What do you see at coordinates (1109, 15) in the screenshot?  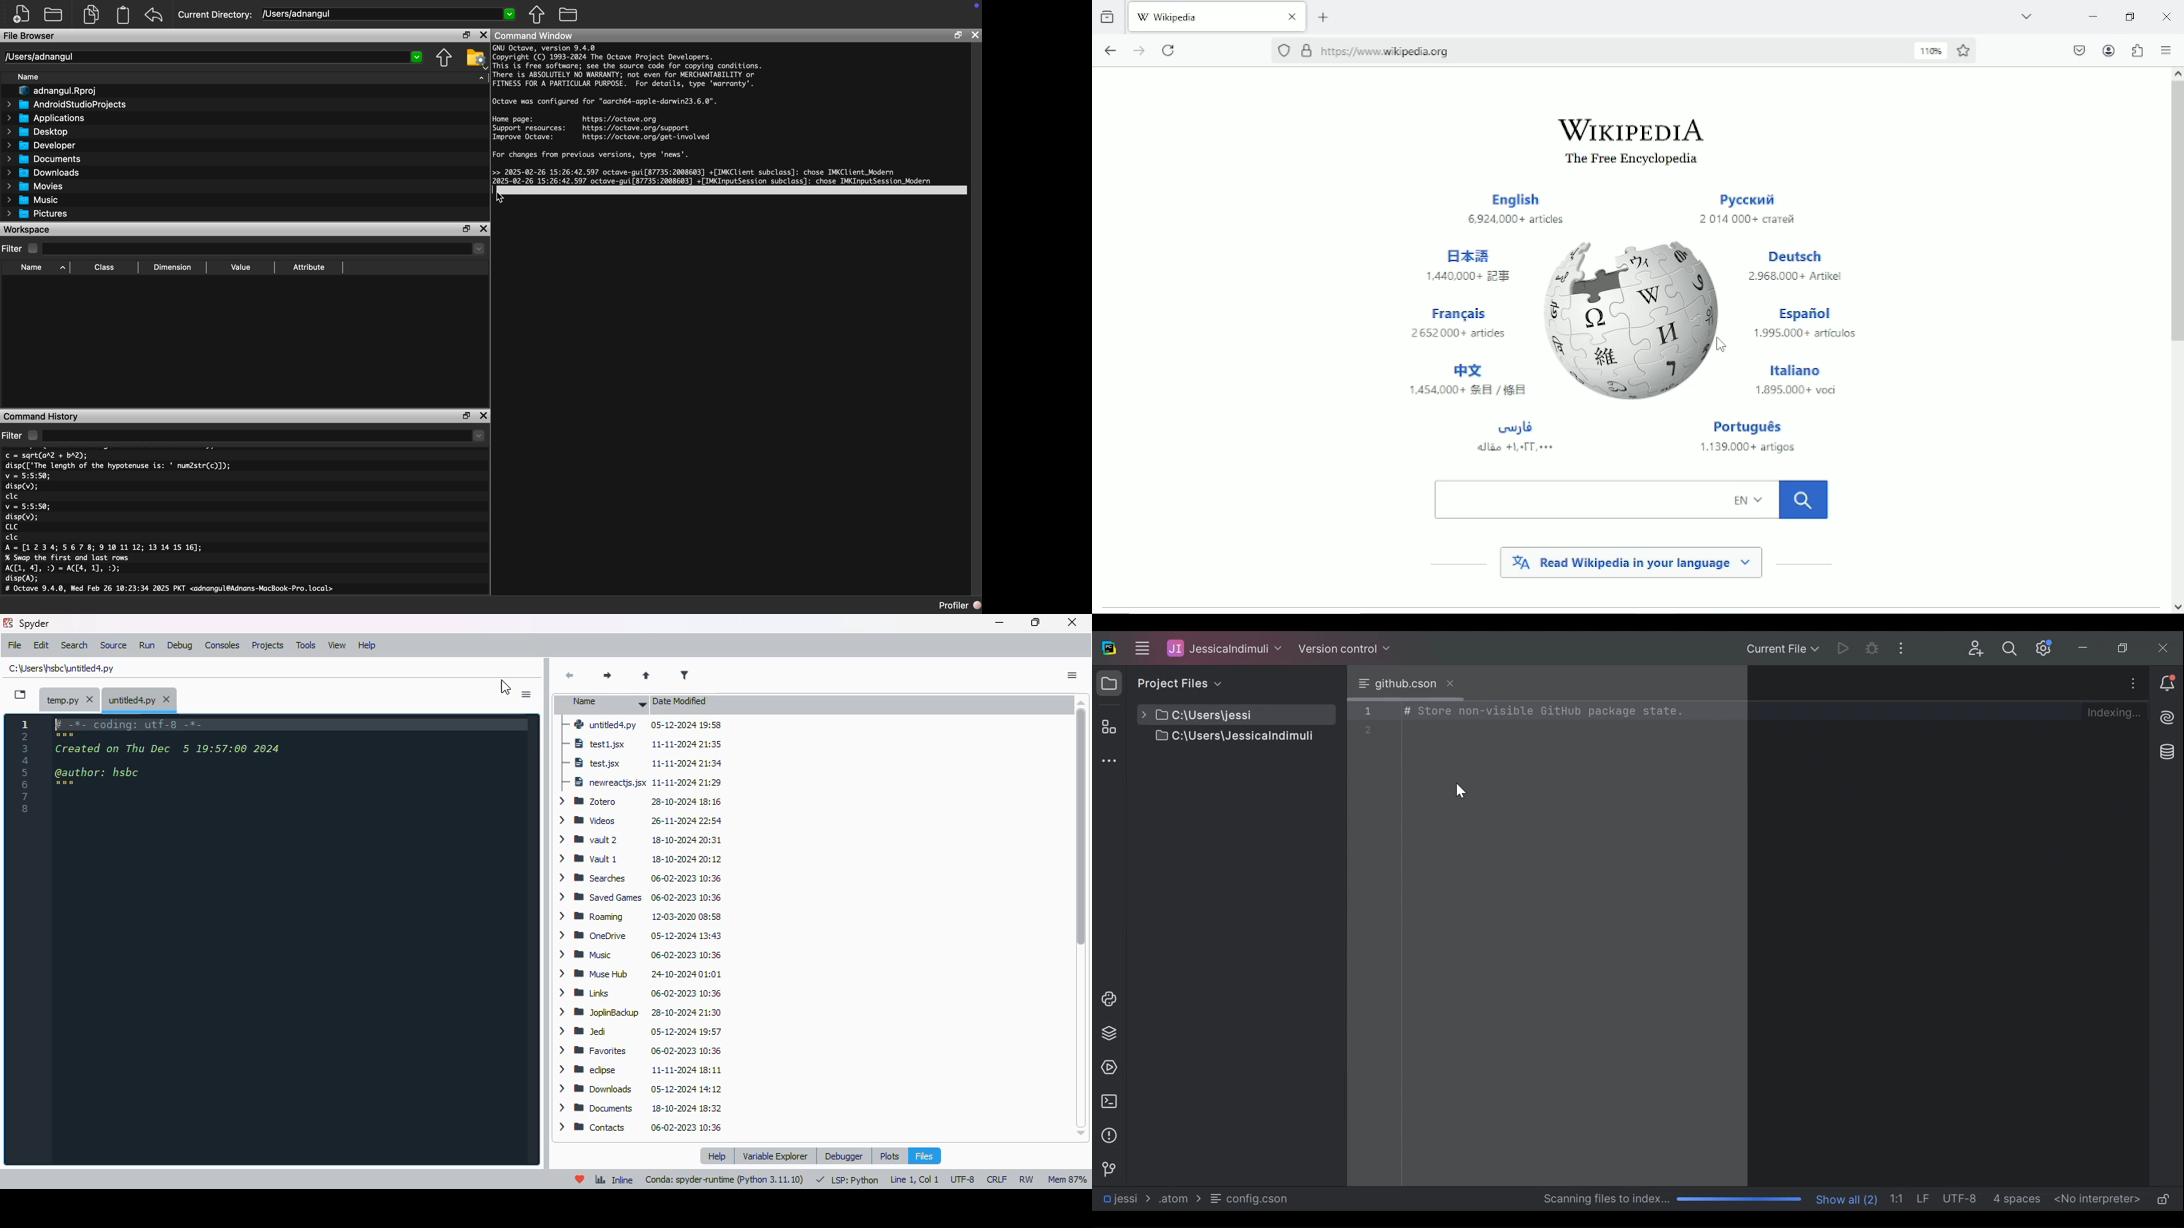 I see `View recent browsing` at bounding box center [1109, 15].